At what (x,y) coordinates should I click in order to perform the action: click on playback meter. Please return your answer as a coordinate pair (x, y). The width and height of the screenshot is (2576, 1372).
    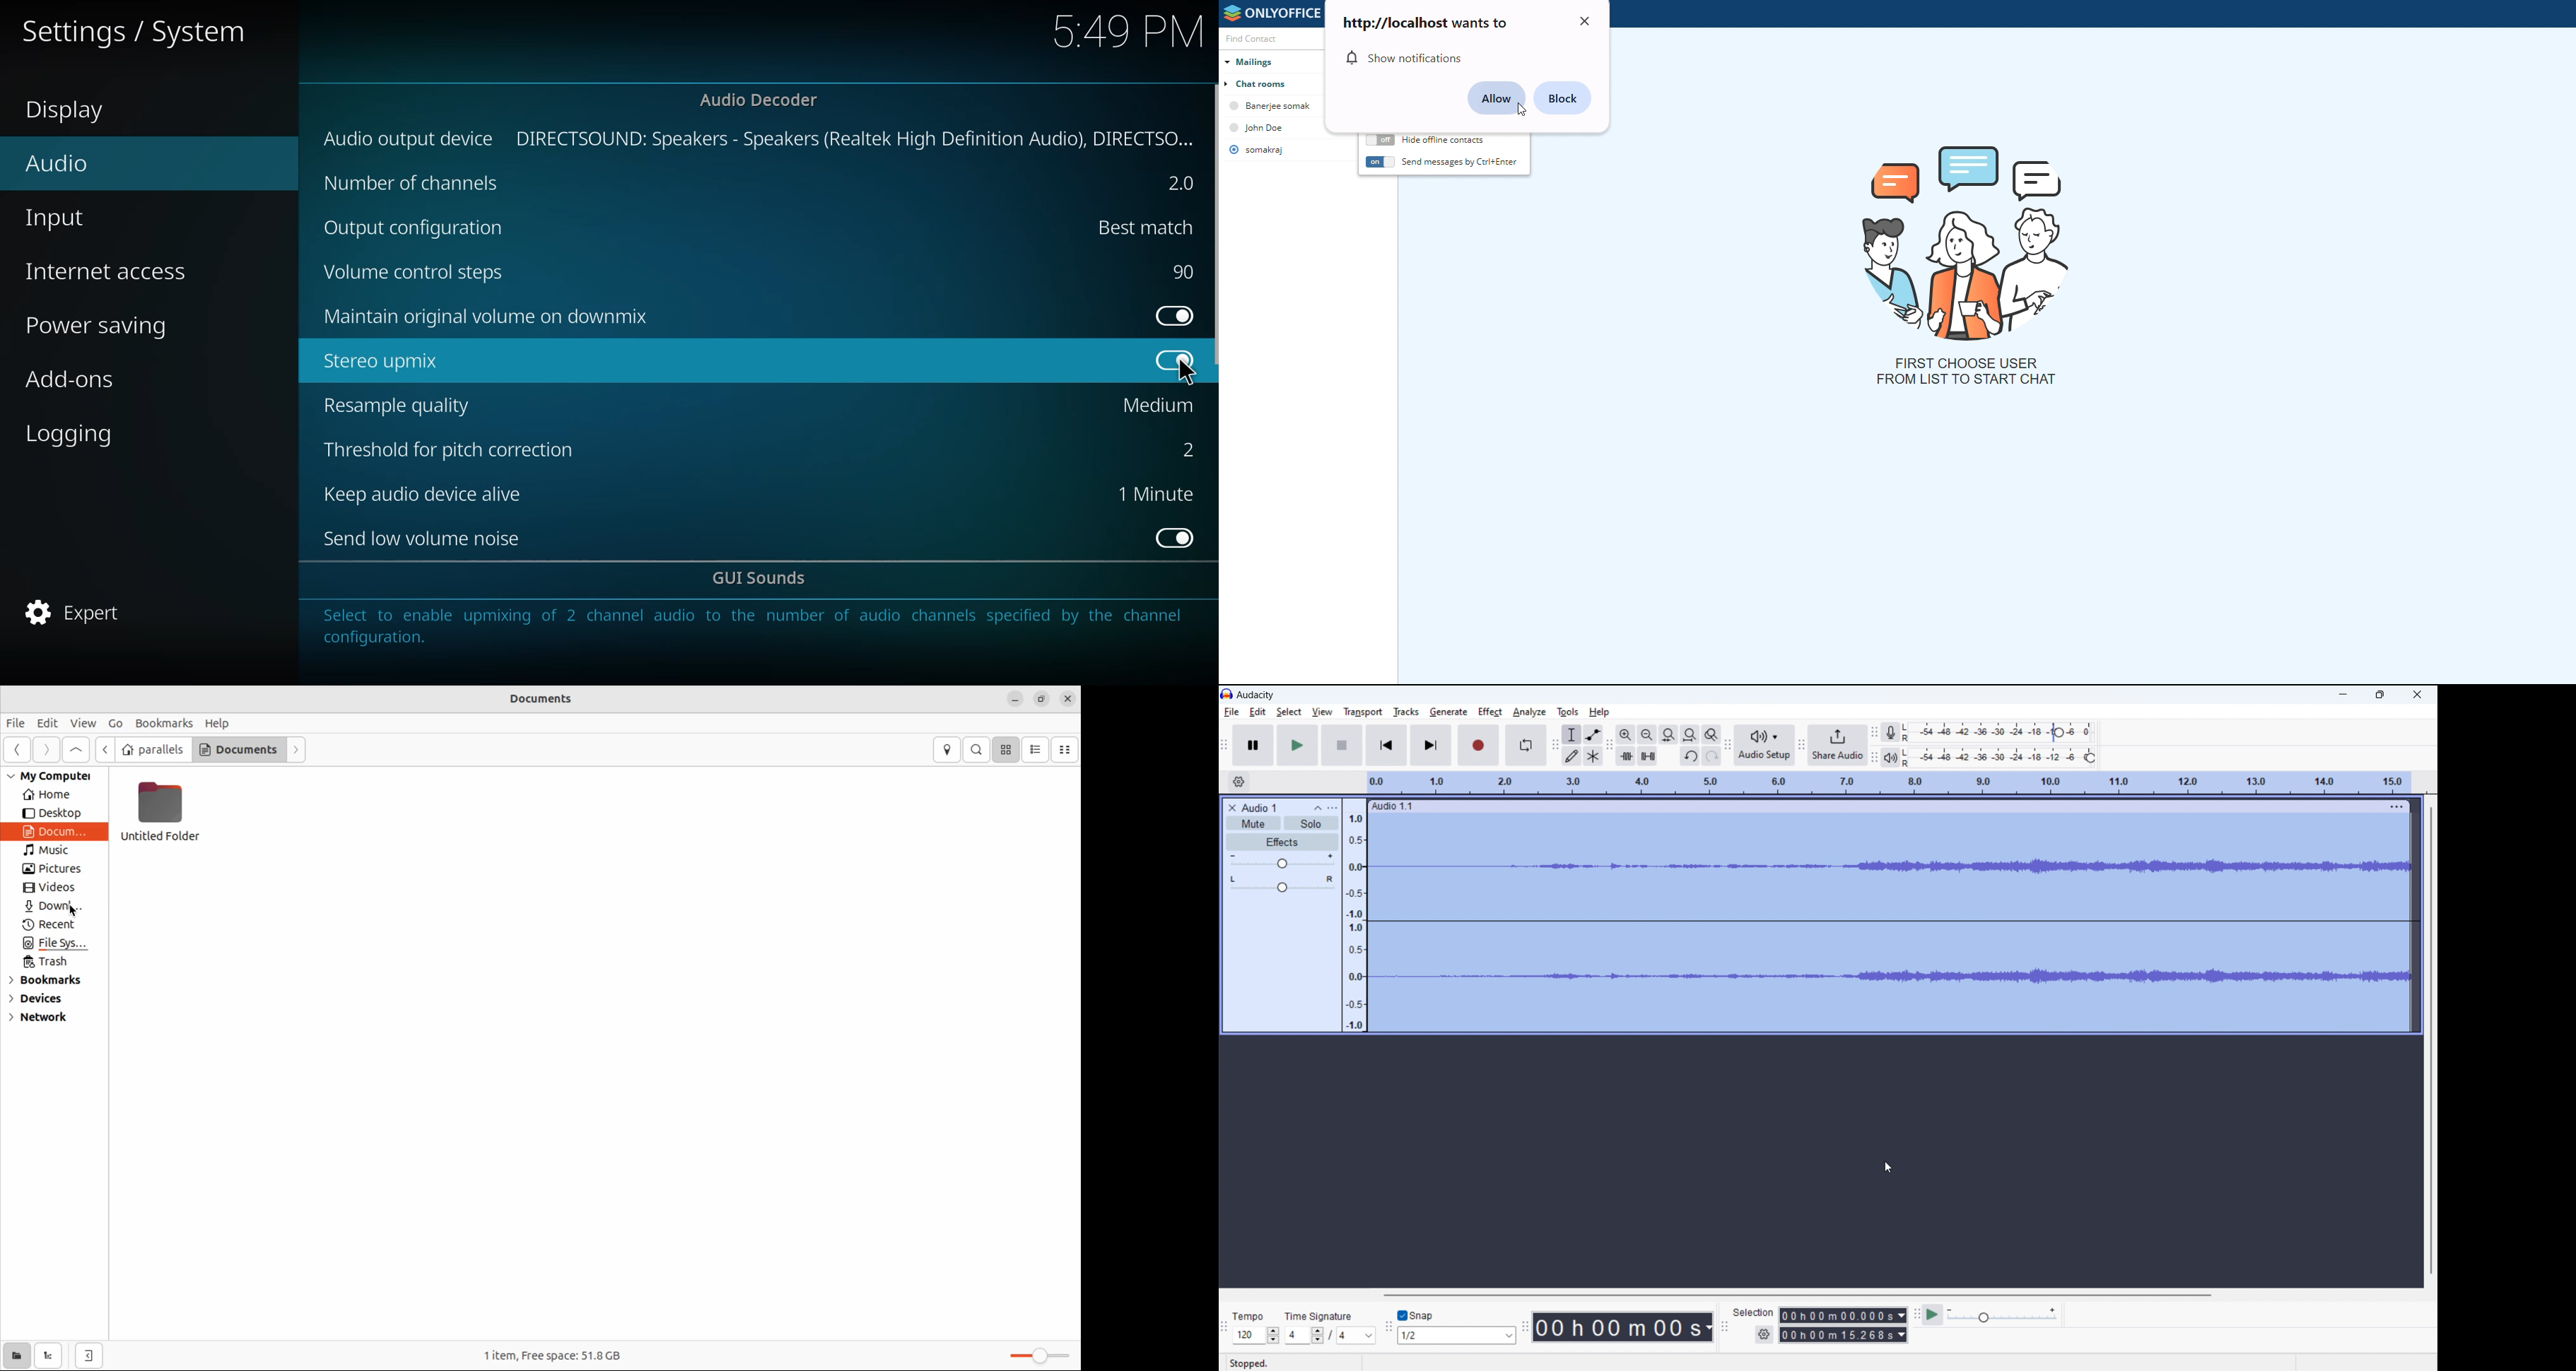
    Looking at the image, I should click on (1890, 758).